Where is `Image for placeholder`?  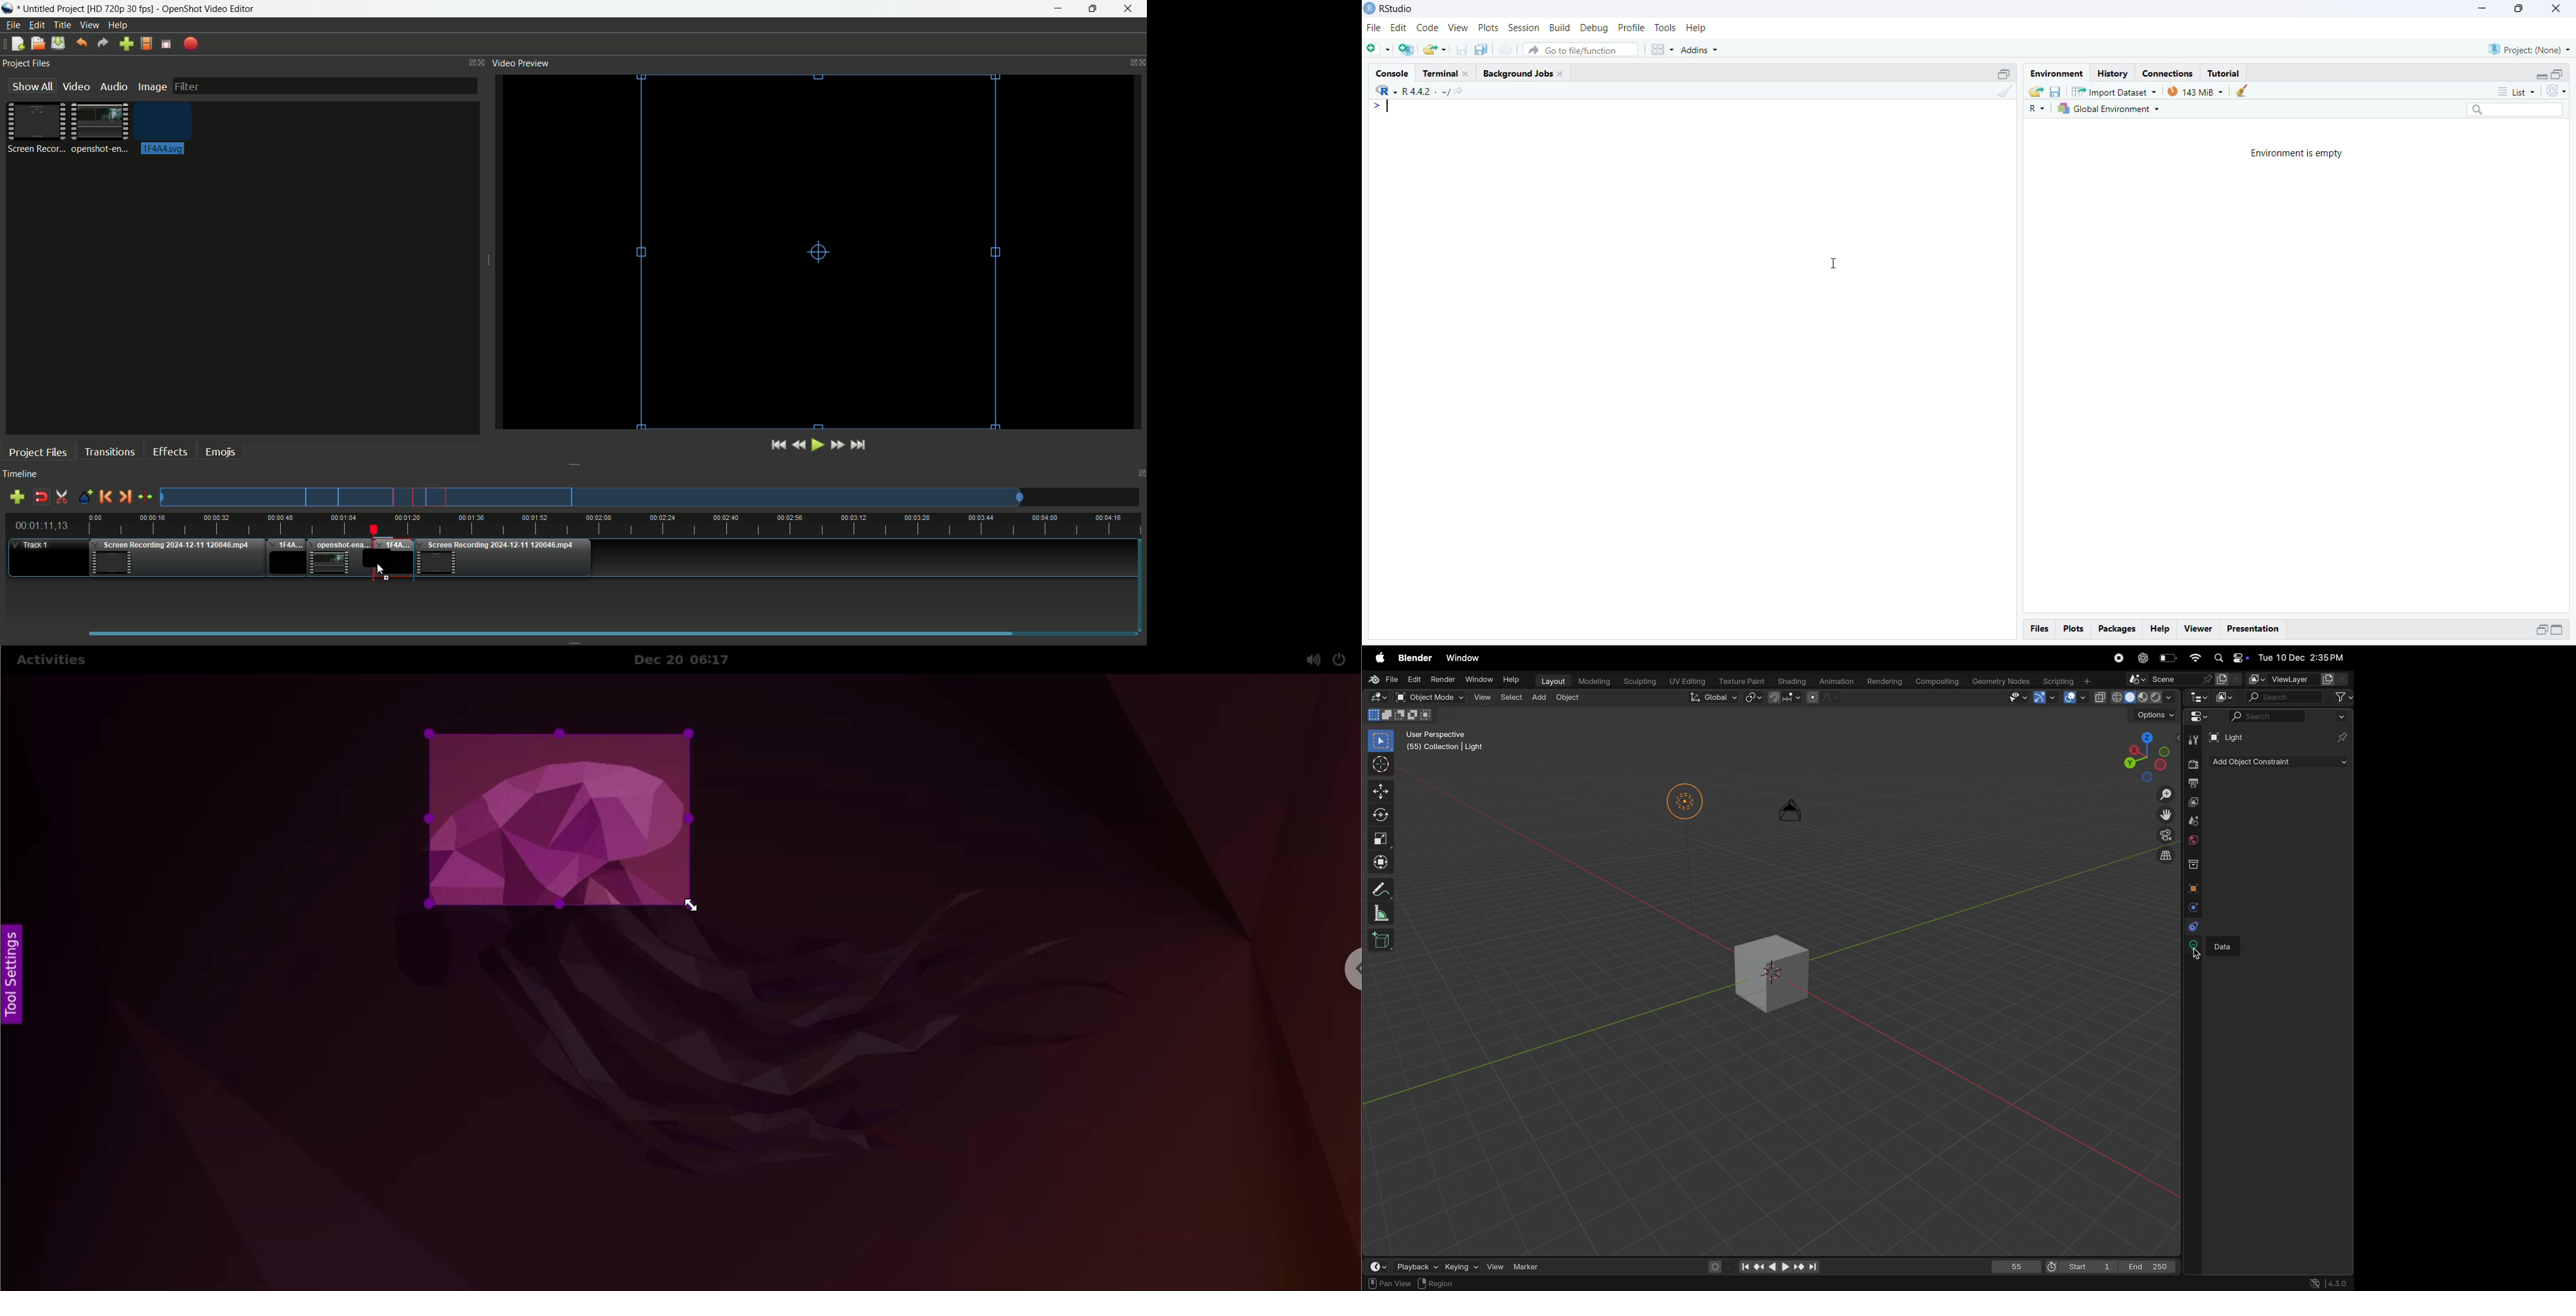 Image for placeholder is located at coordinates (166, 128).